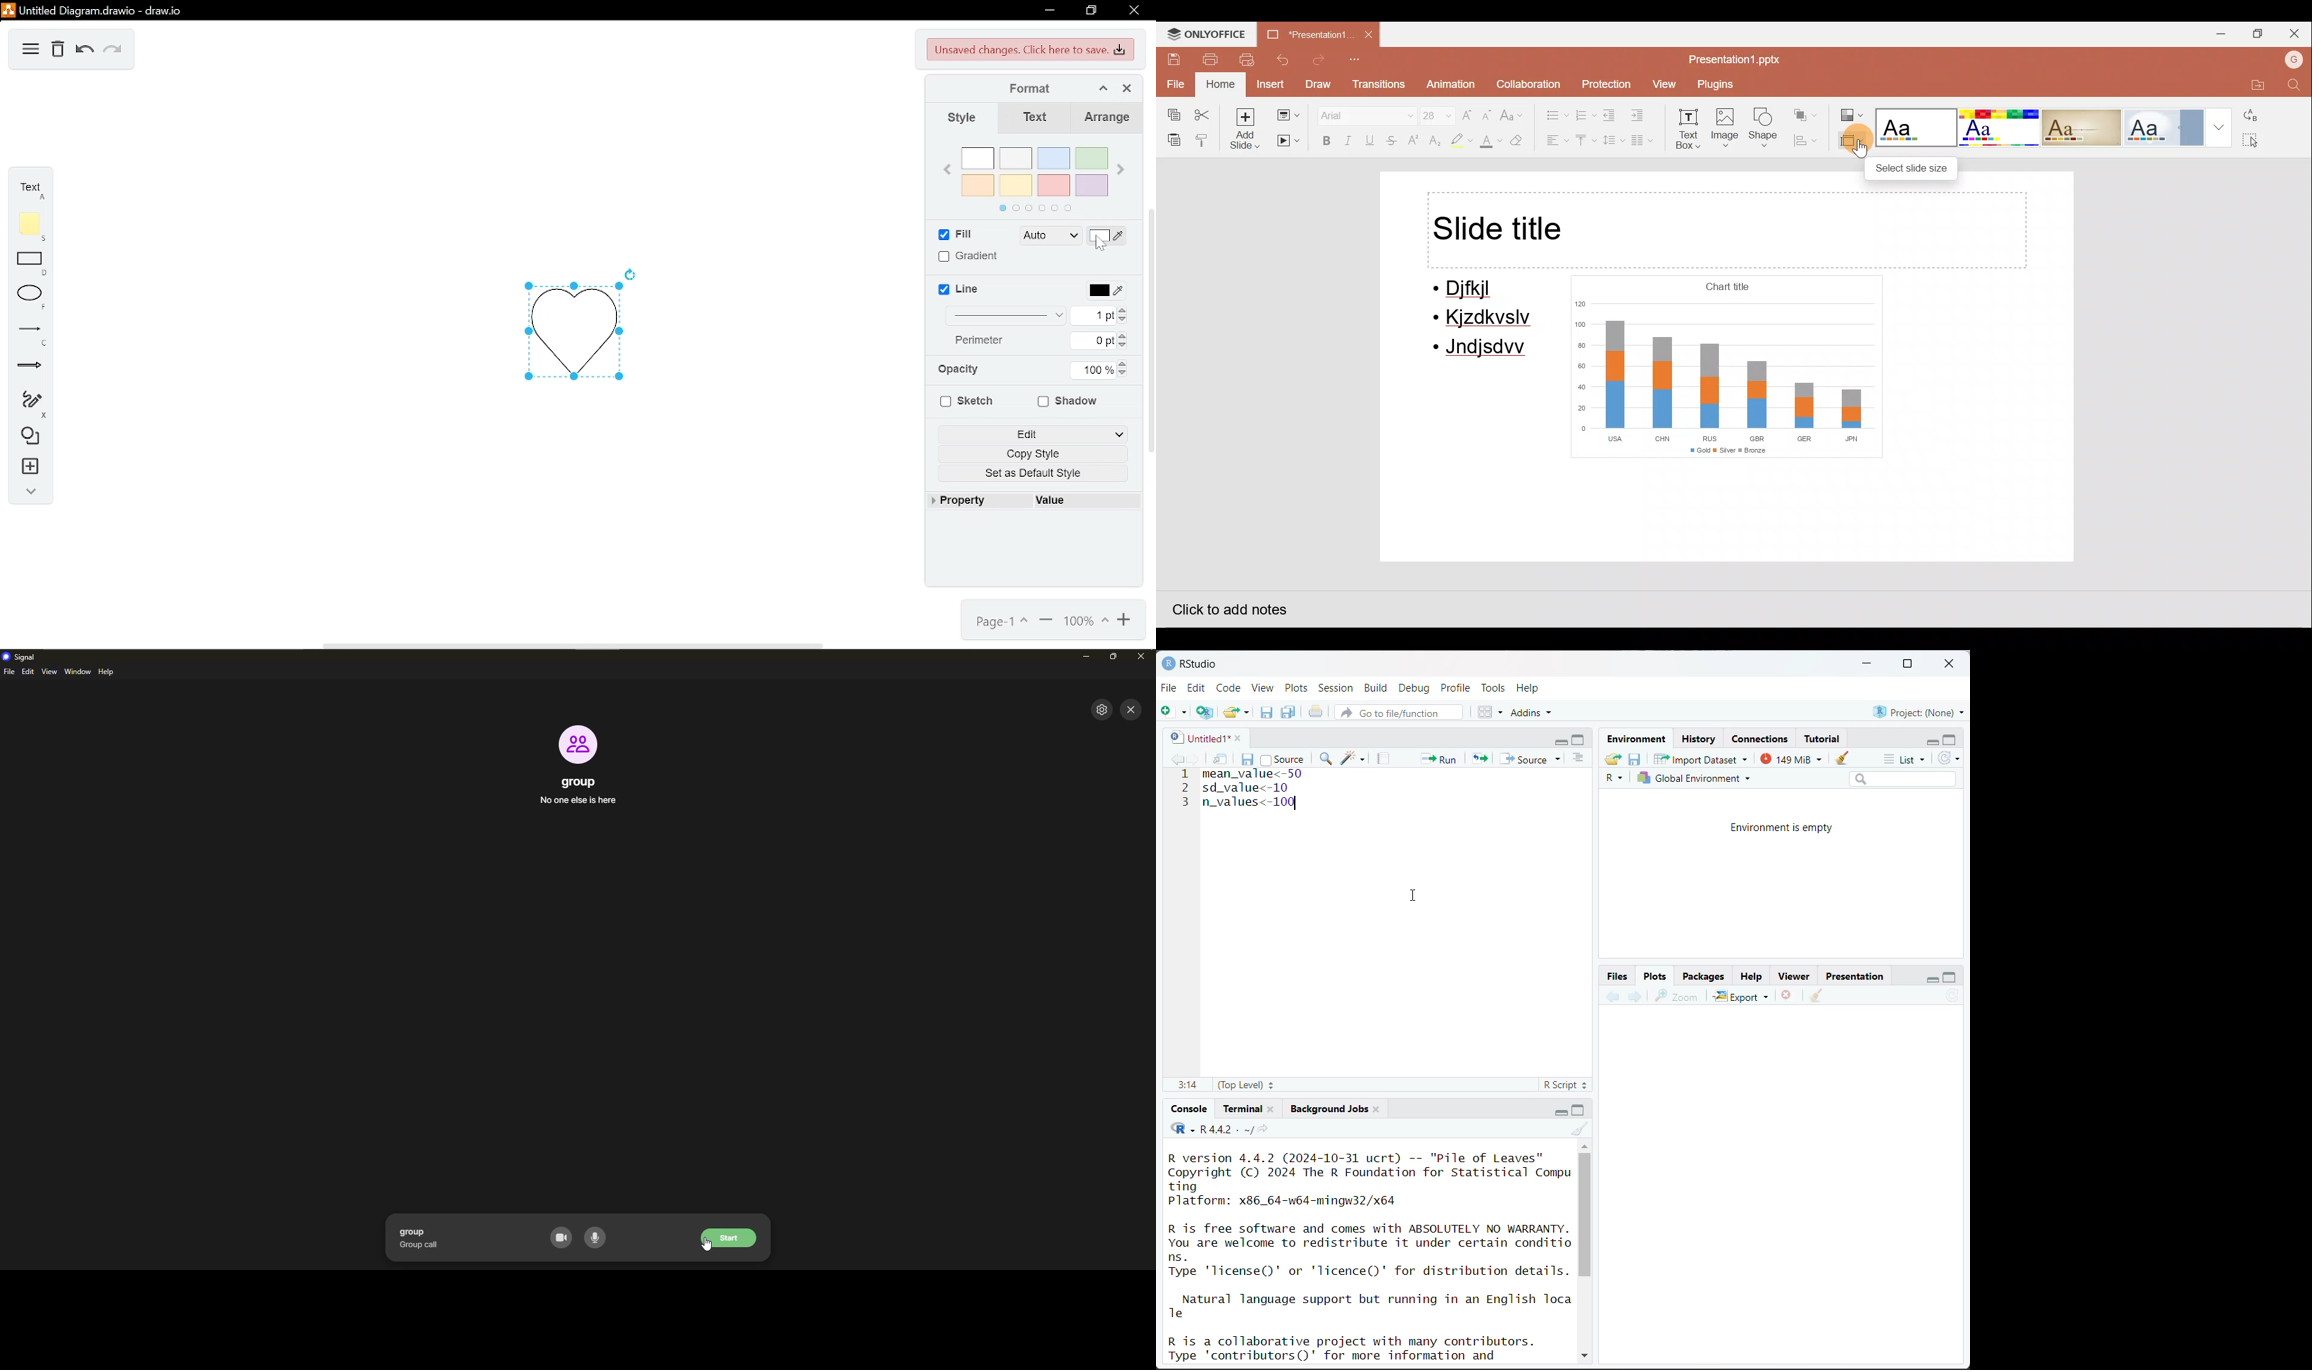 The height and width of the screenshot is (1372, 2324). Describe the element at coordinates (1398, 713) in the screenshot. I see `go to file/function` at that location.